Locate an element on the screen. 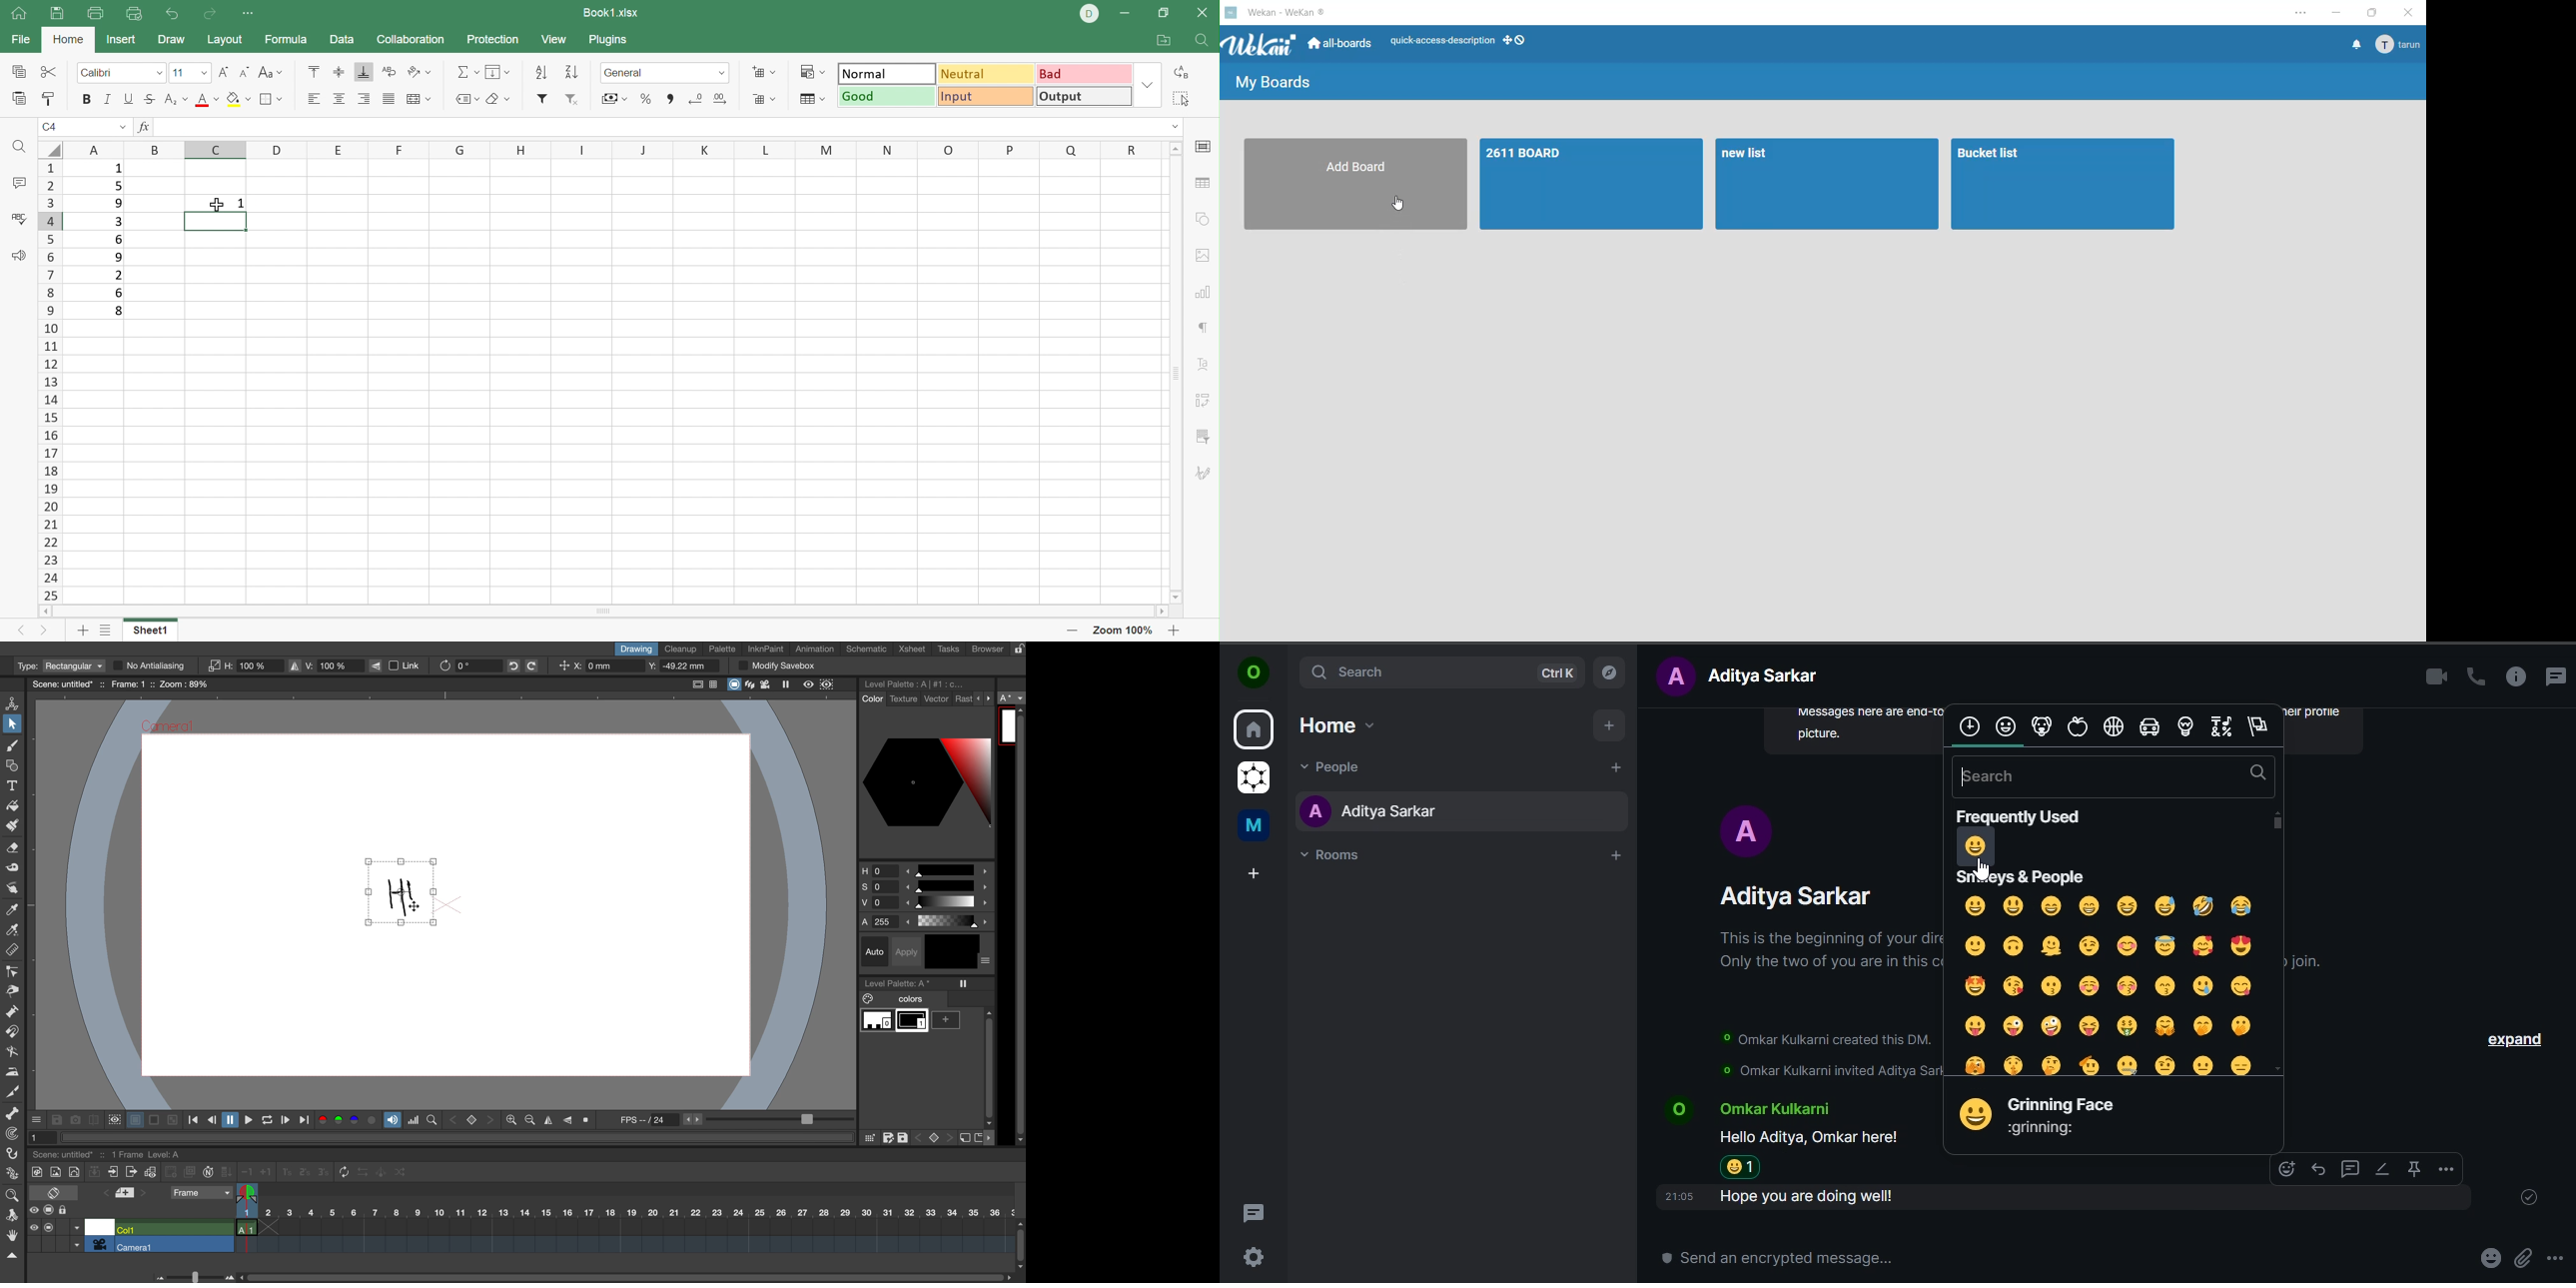 The height and width of the screenshot is (1288, 2576). Grinning emoji is located at coordinates (1973, 1117).